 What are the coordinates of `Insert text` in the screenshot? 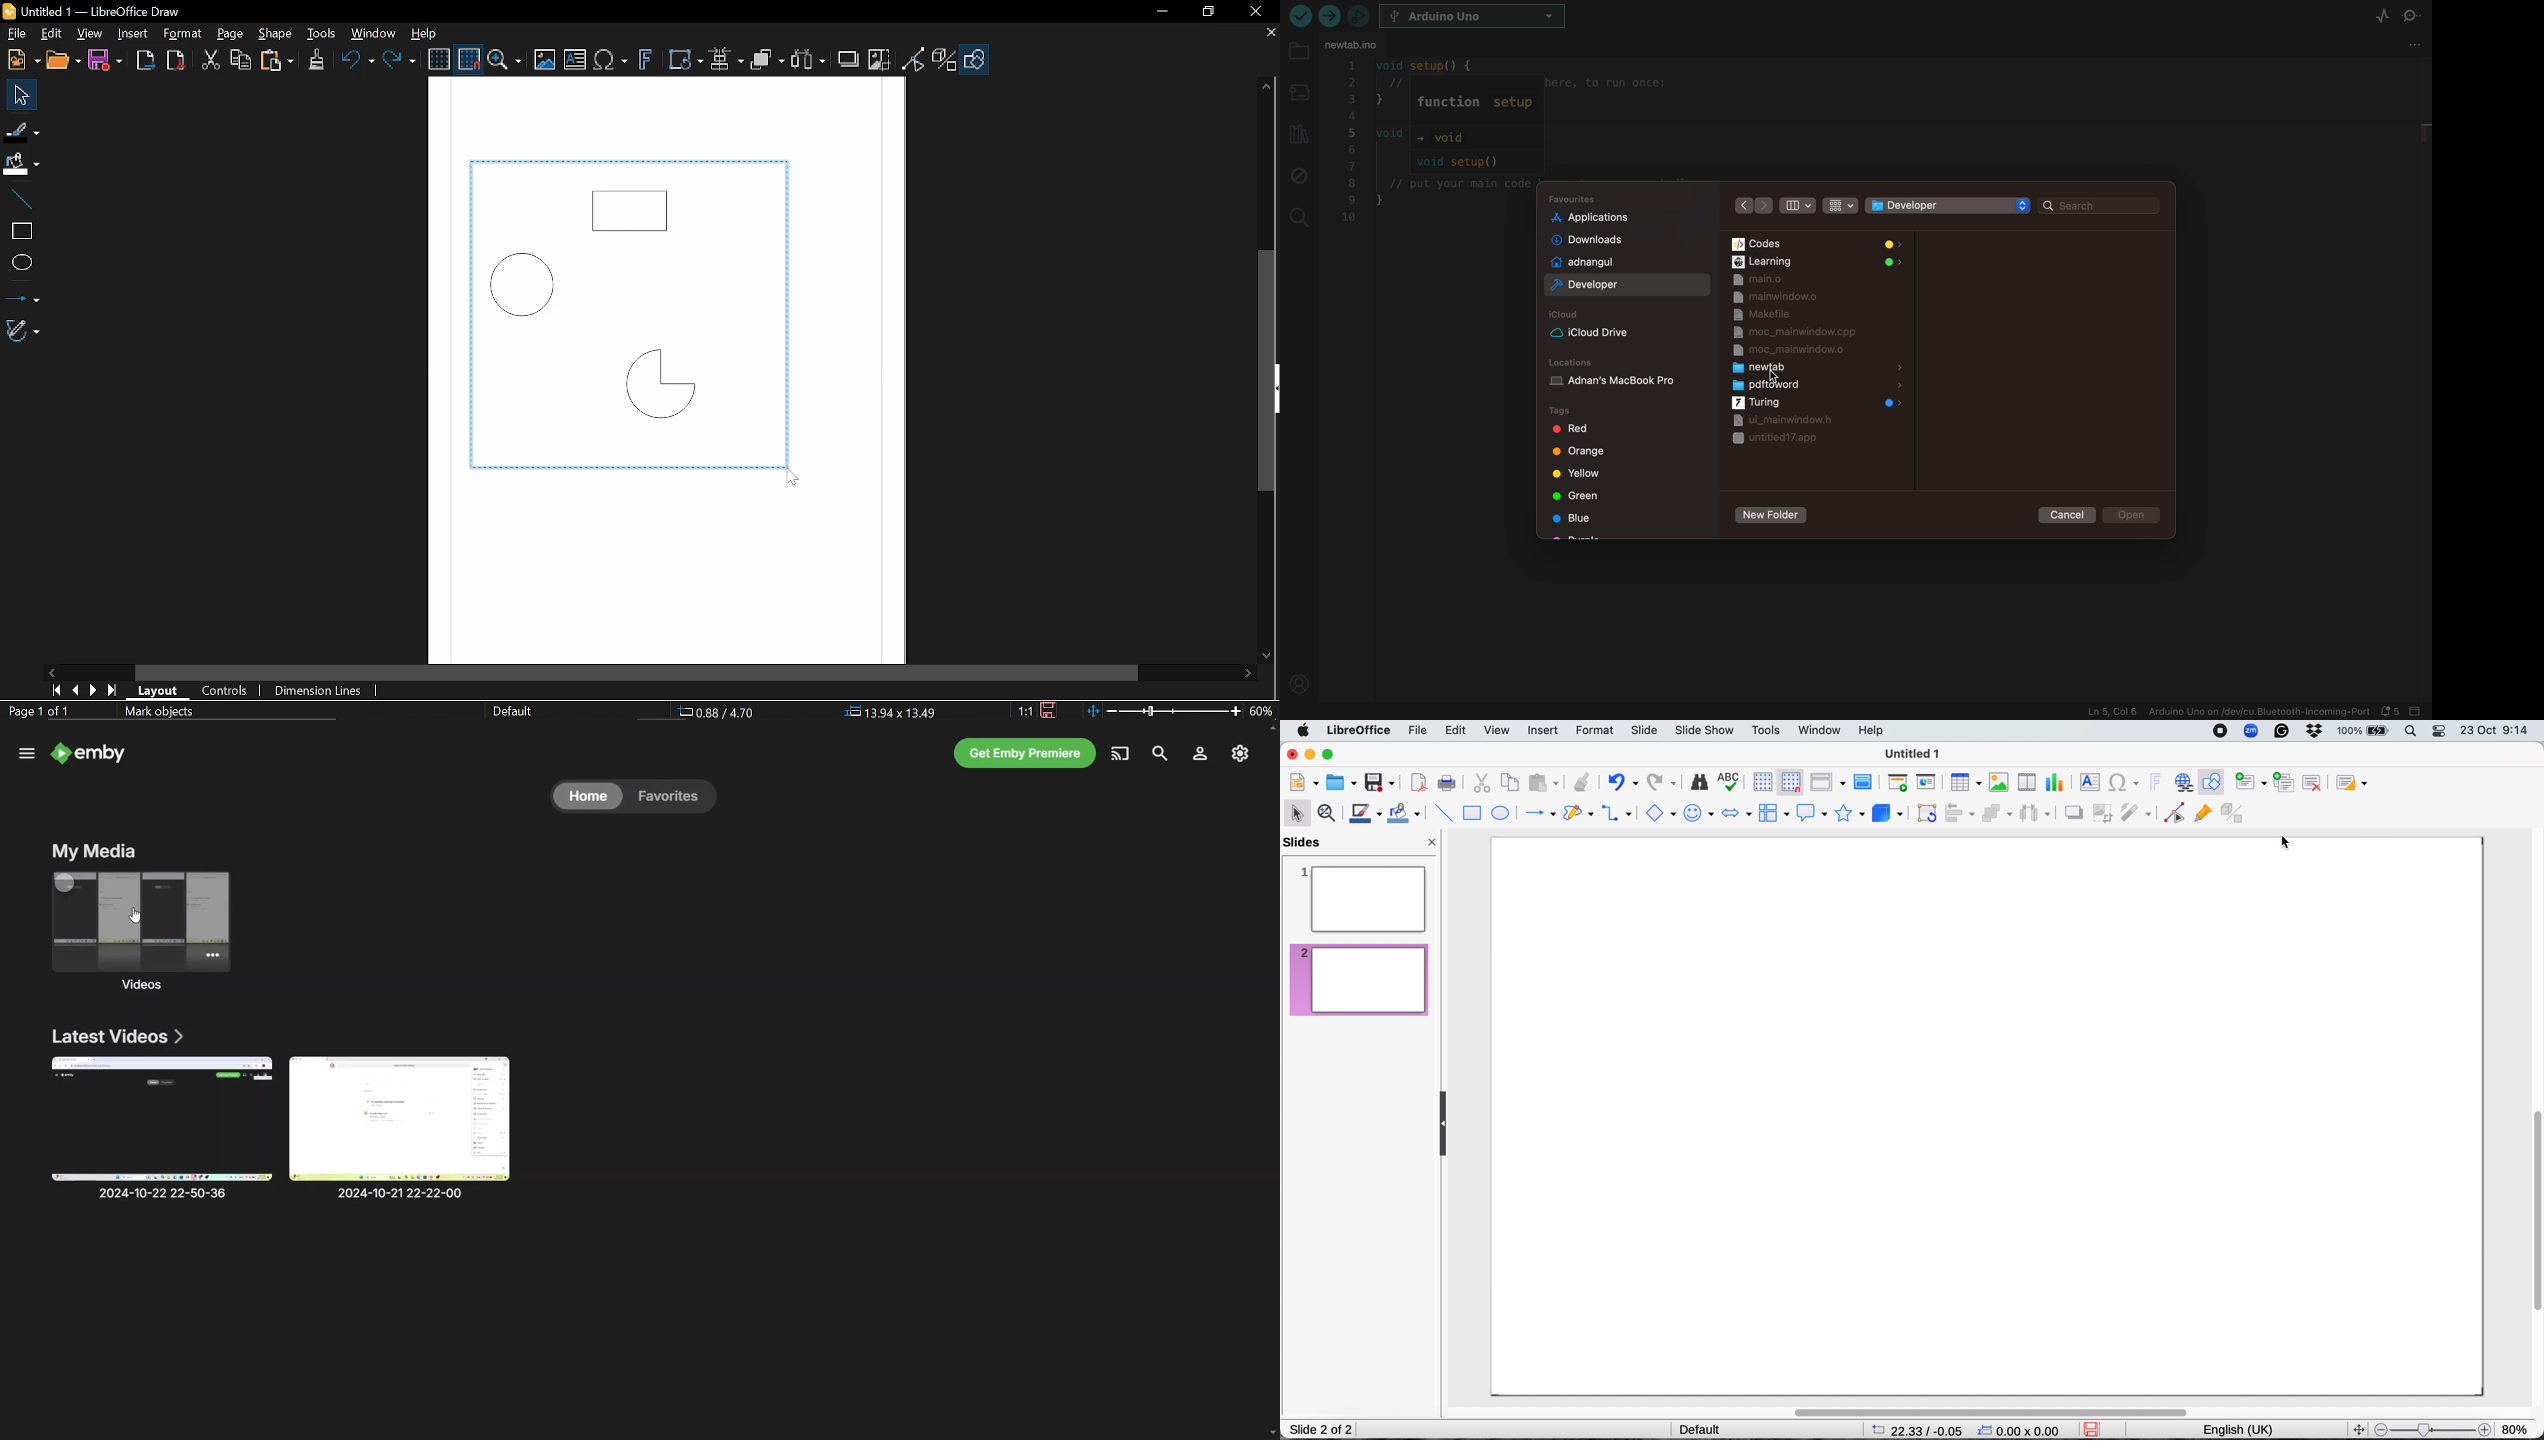 It's located at (611, 61).